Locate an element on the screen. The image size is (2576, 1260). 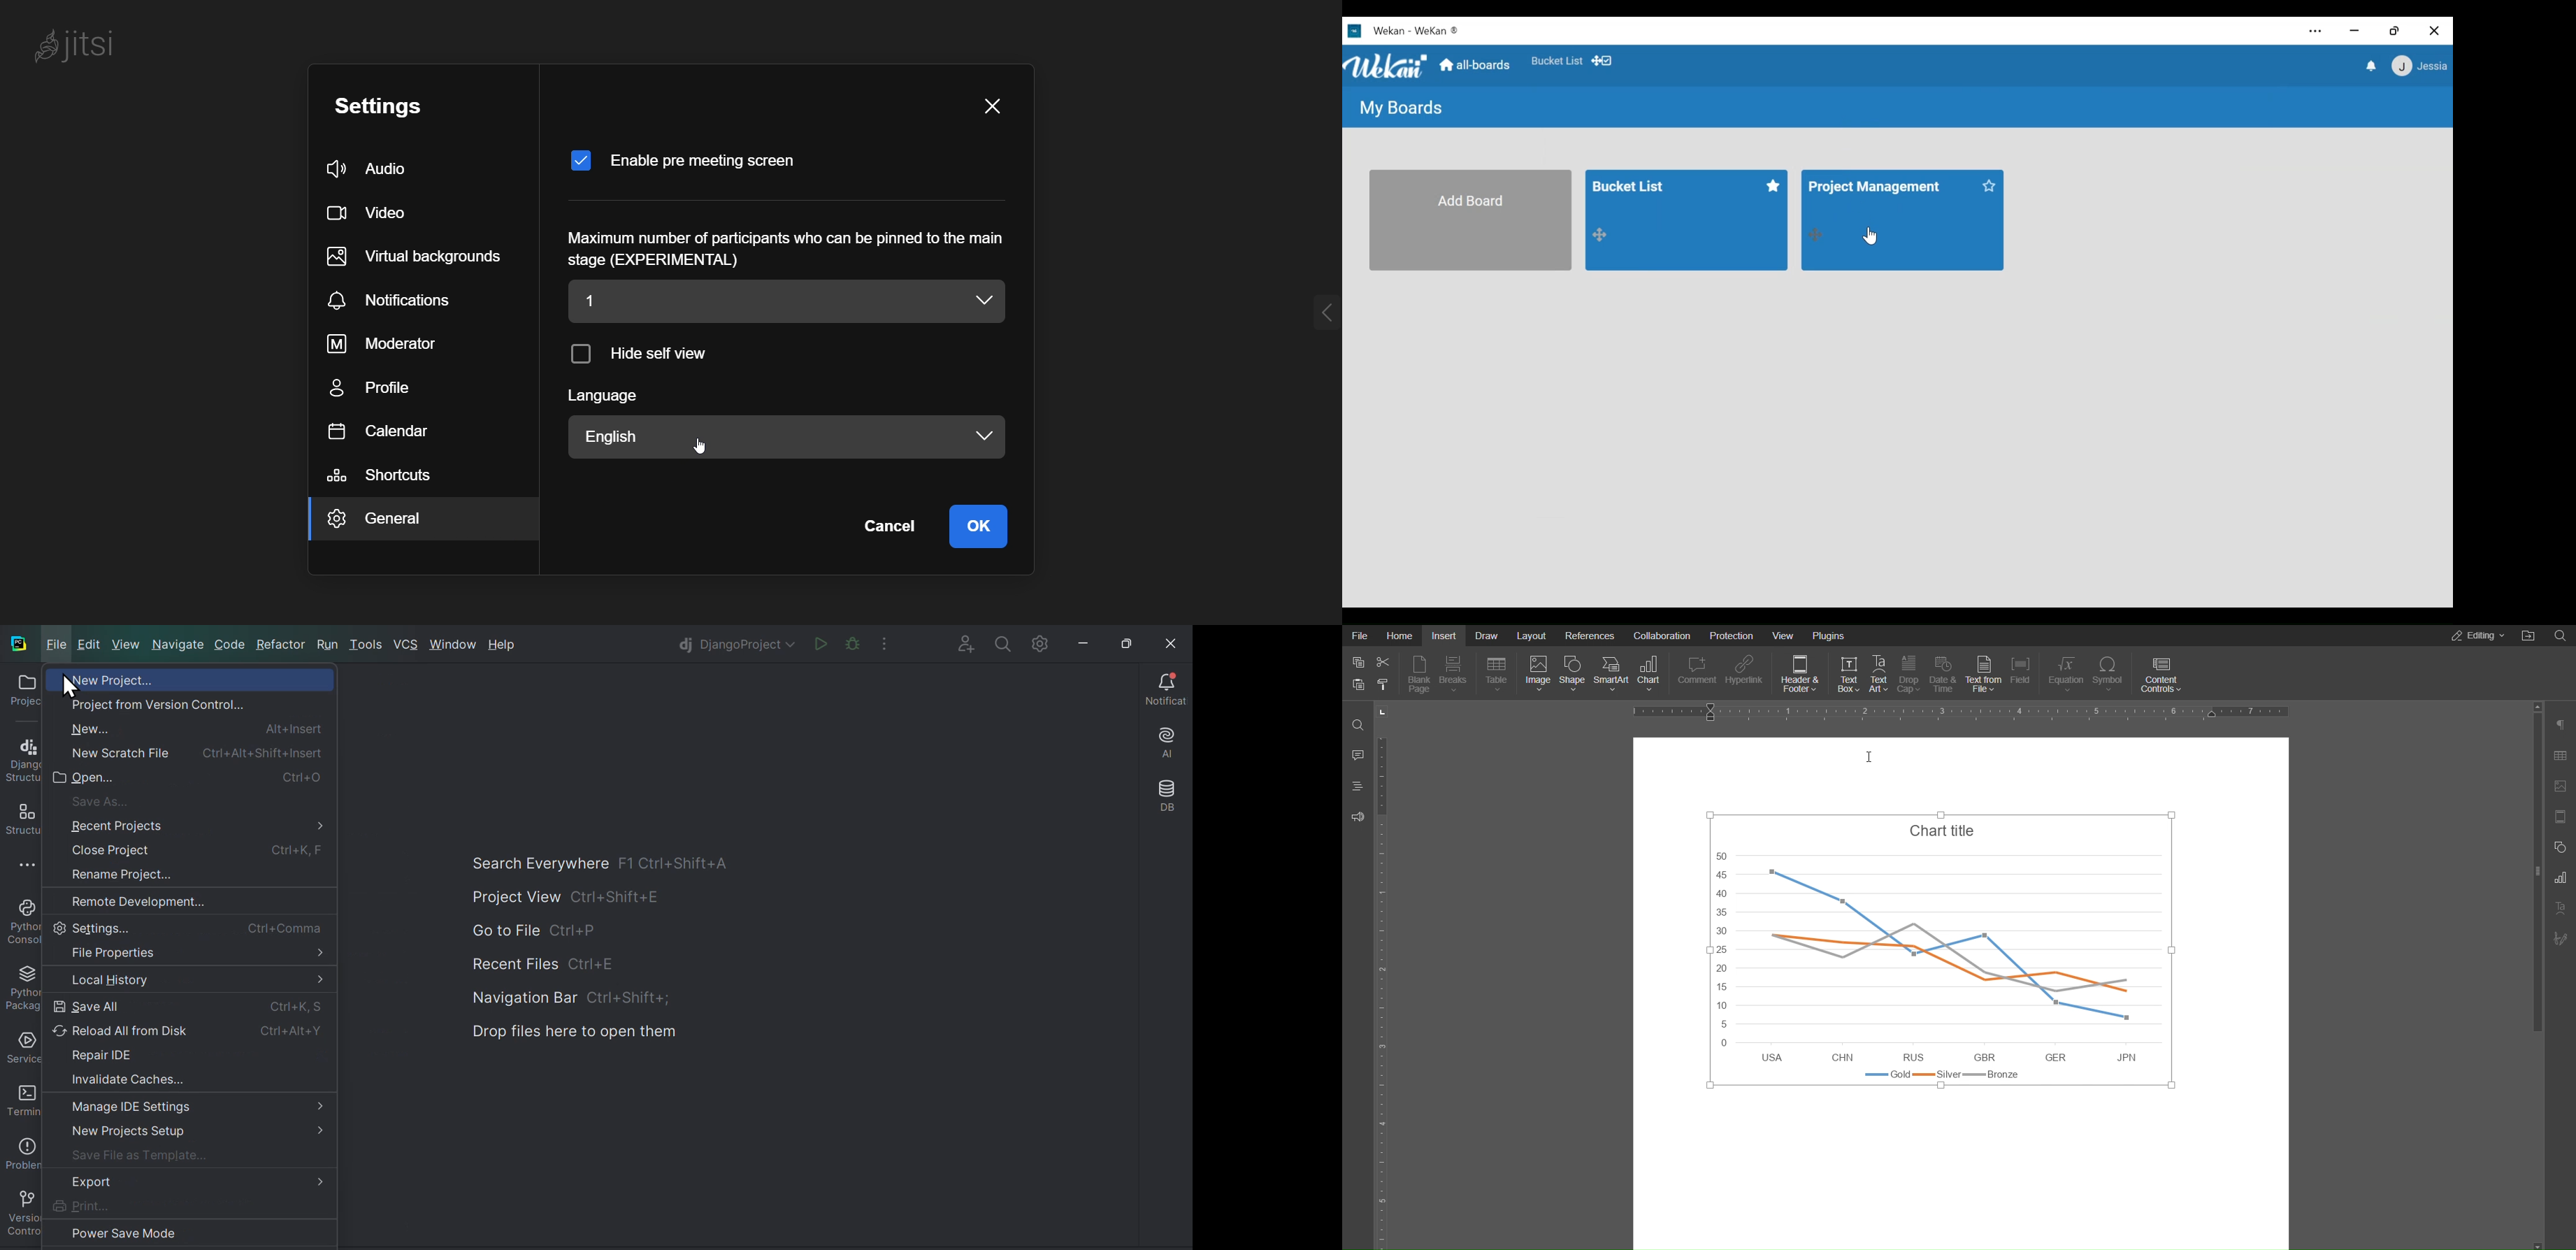
Comments is located at coordinates (1356, 757).